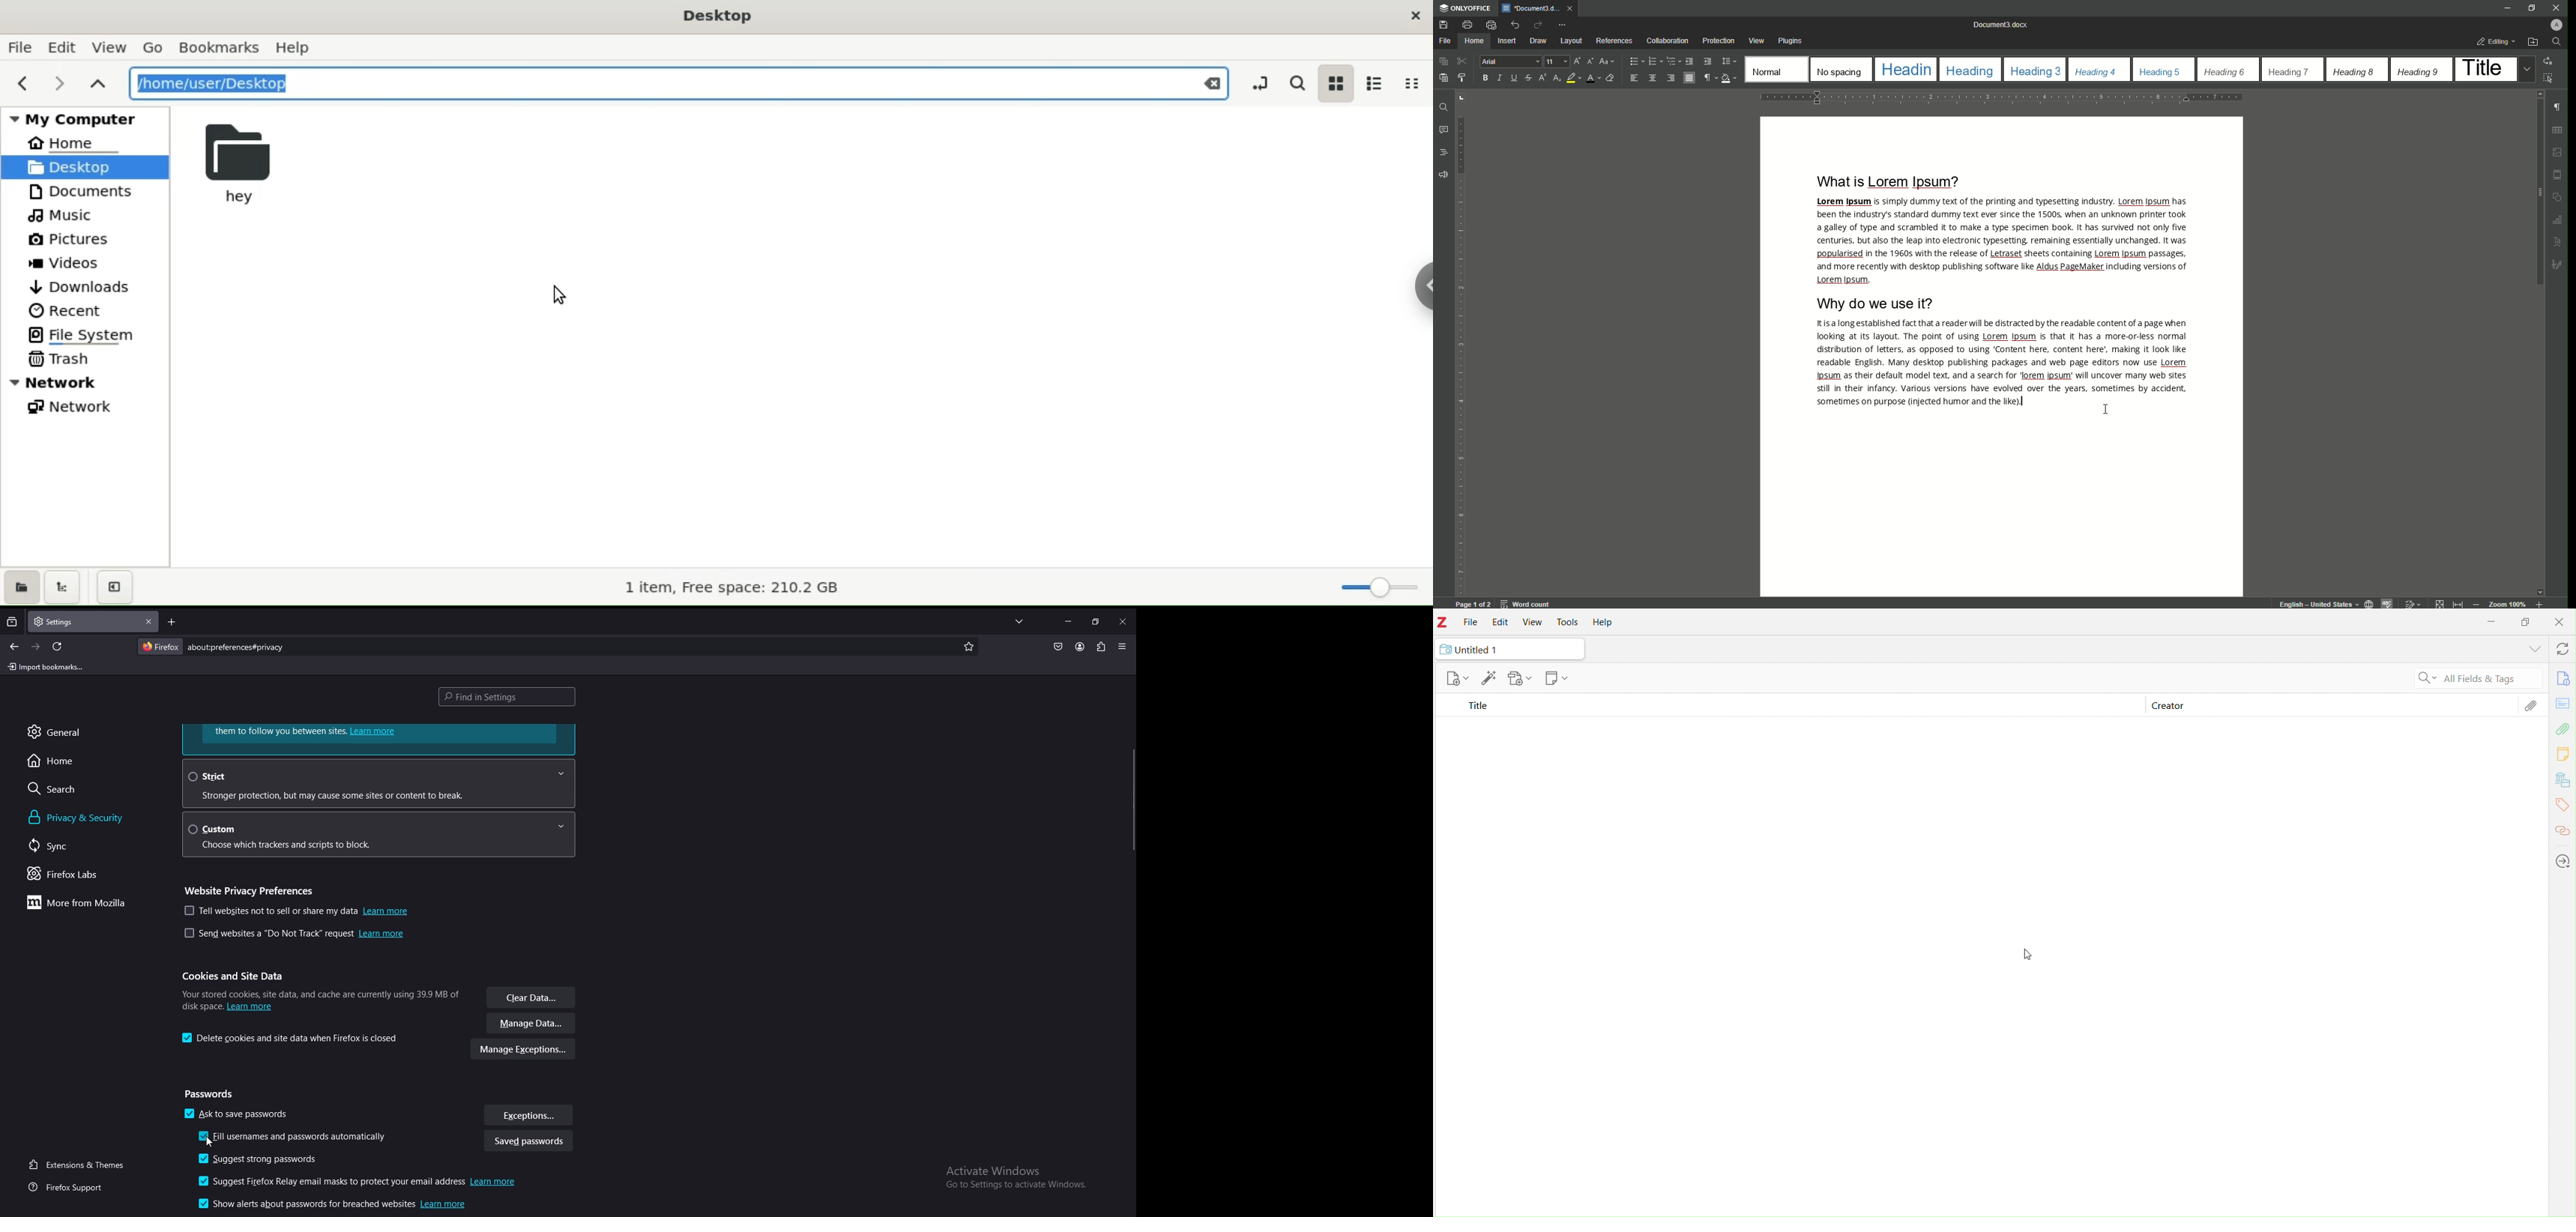 The image size is (2576, 1232). I want to click on Comments, so click(1445, 129).